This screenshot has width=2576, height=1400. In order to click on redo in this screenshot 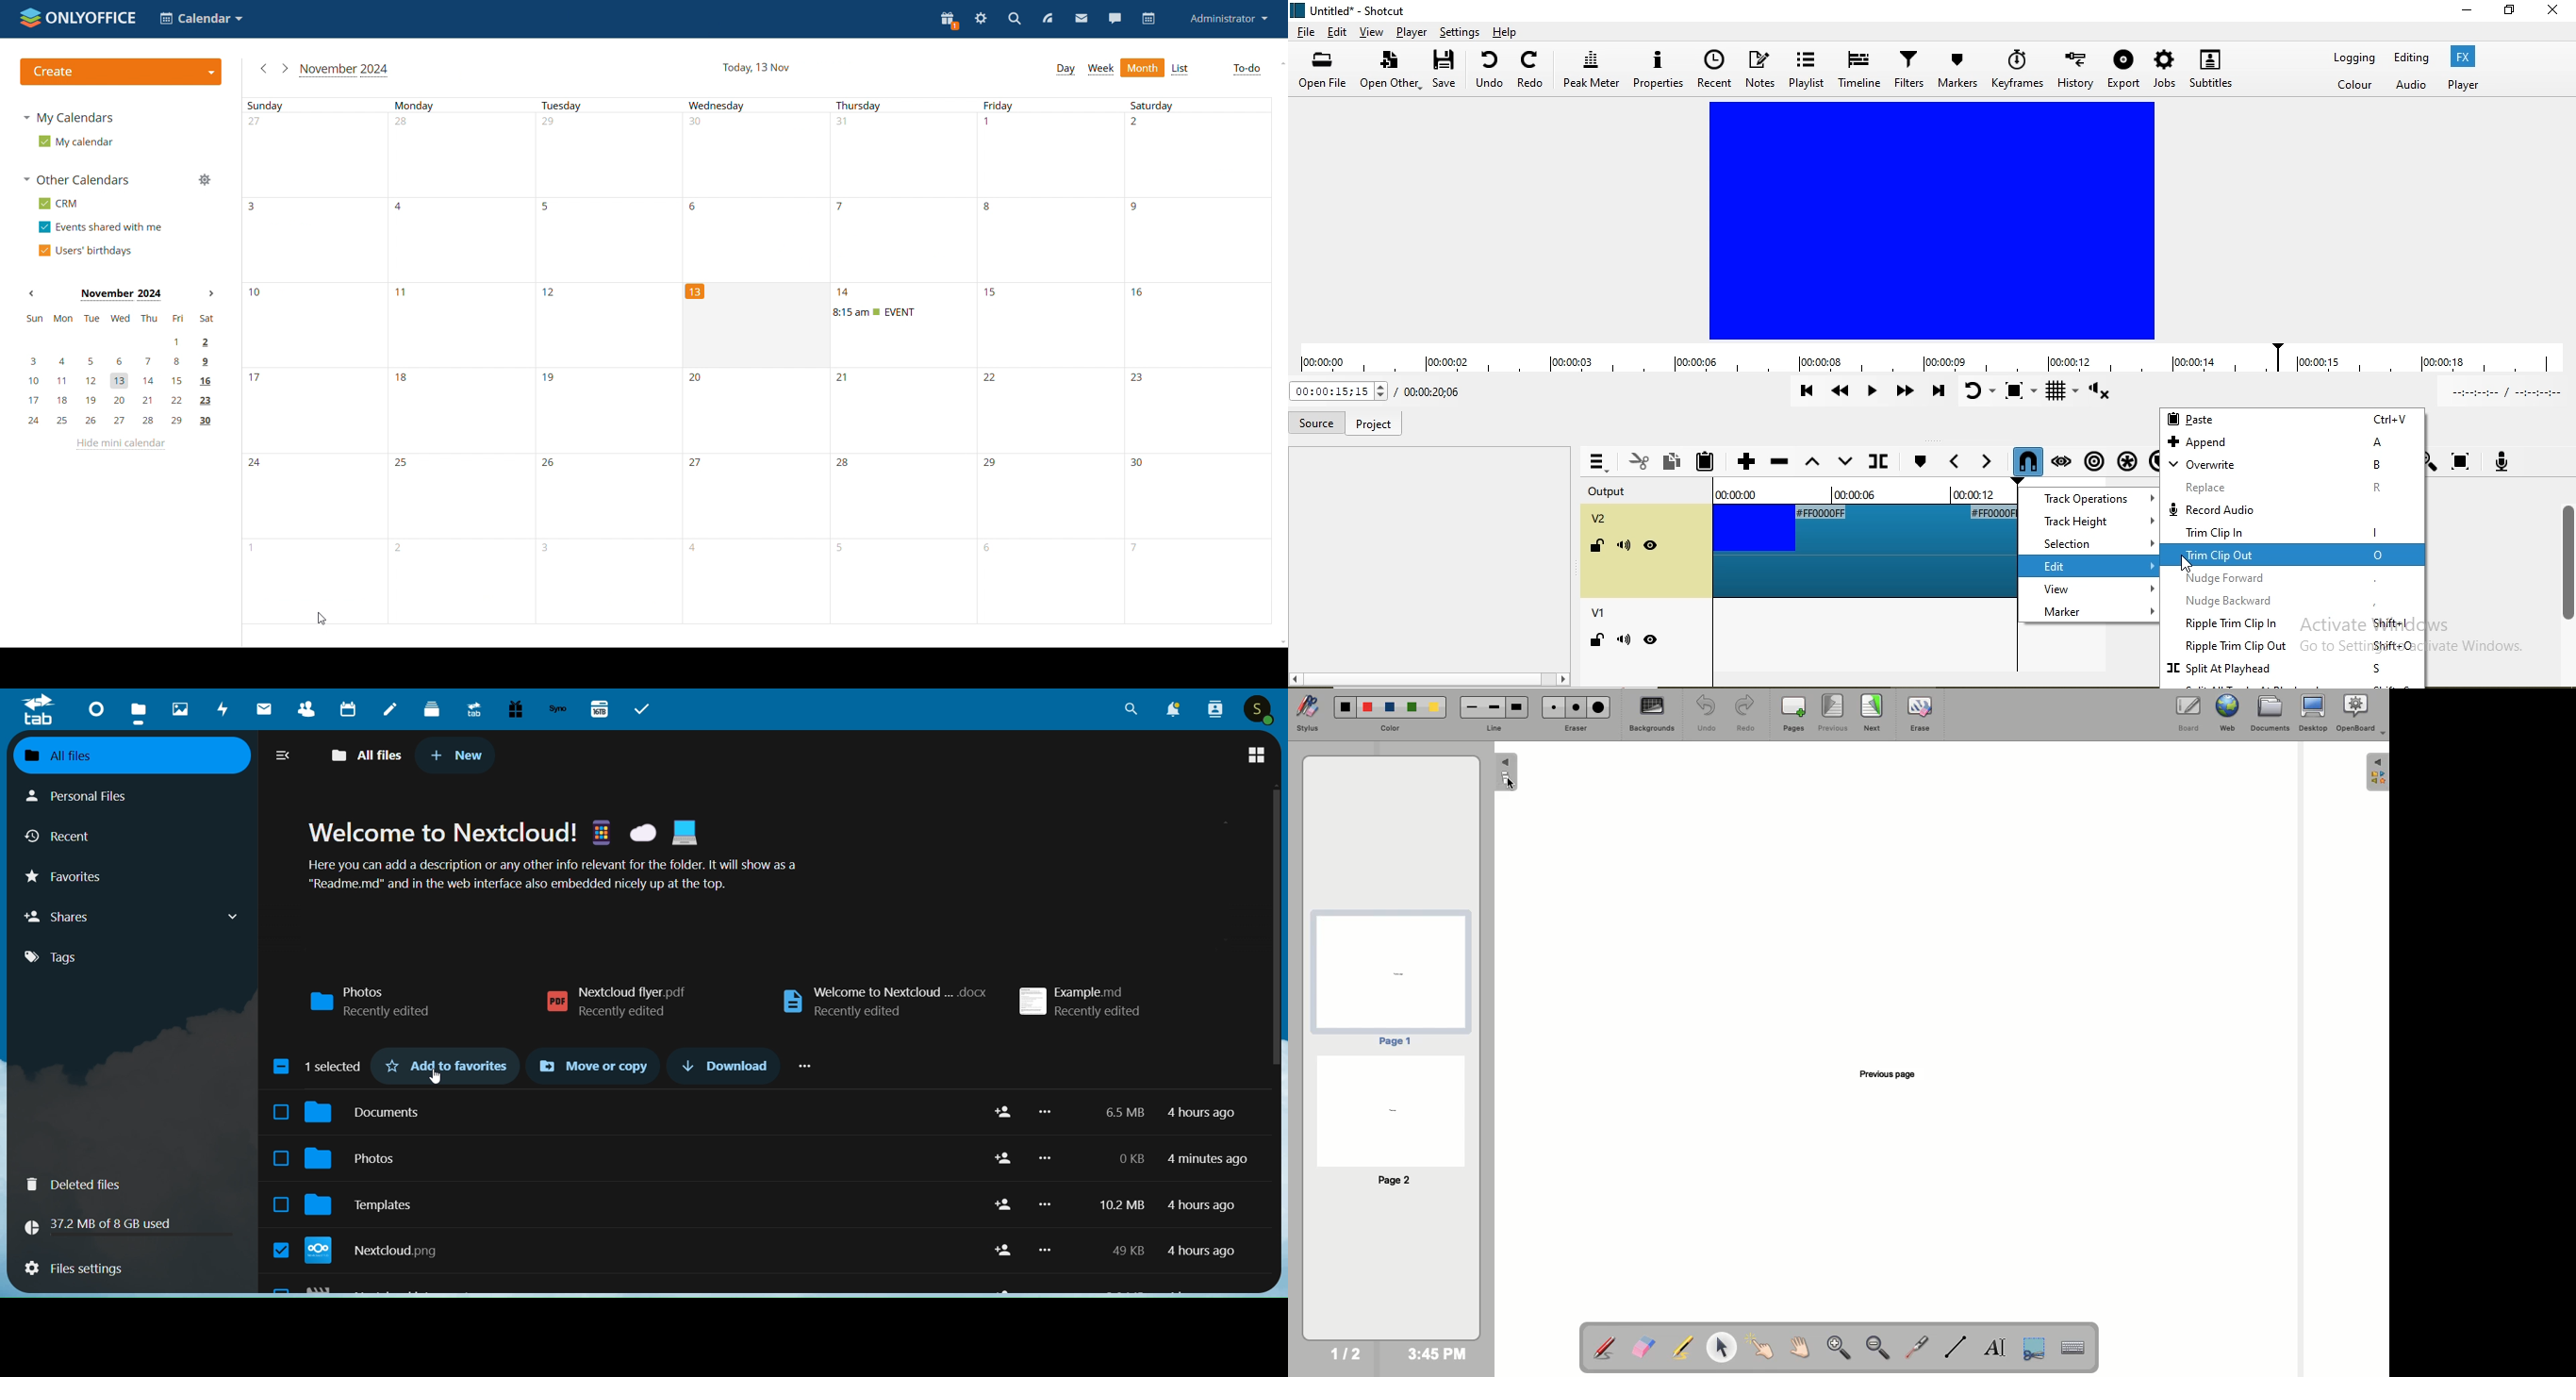, I will do `click(1531, 73)`.